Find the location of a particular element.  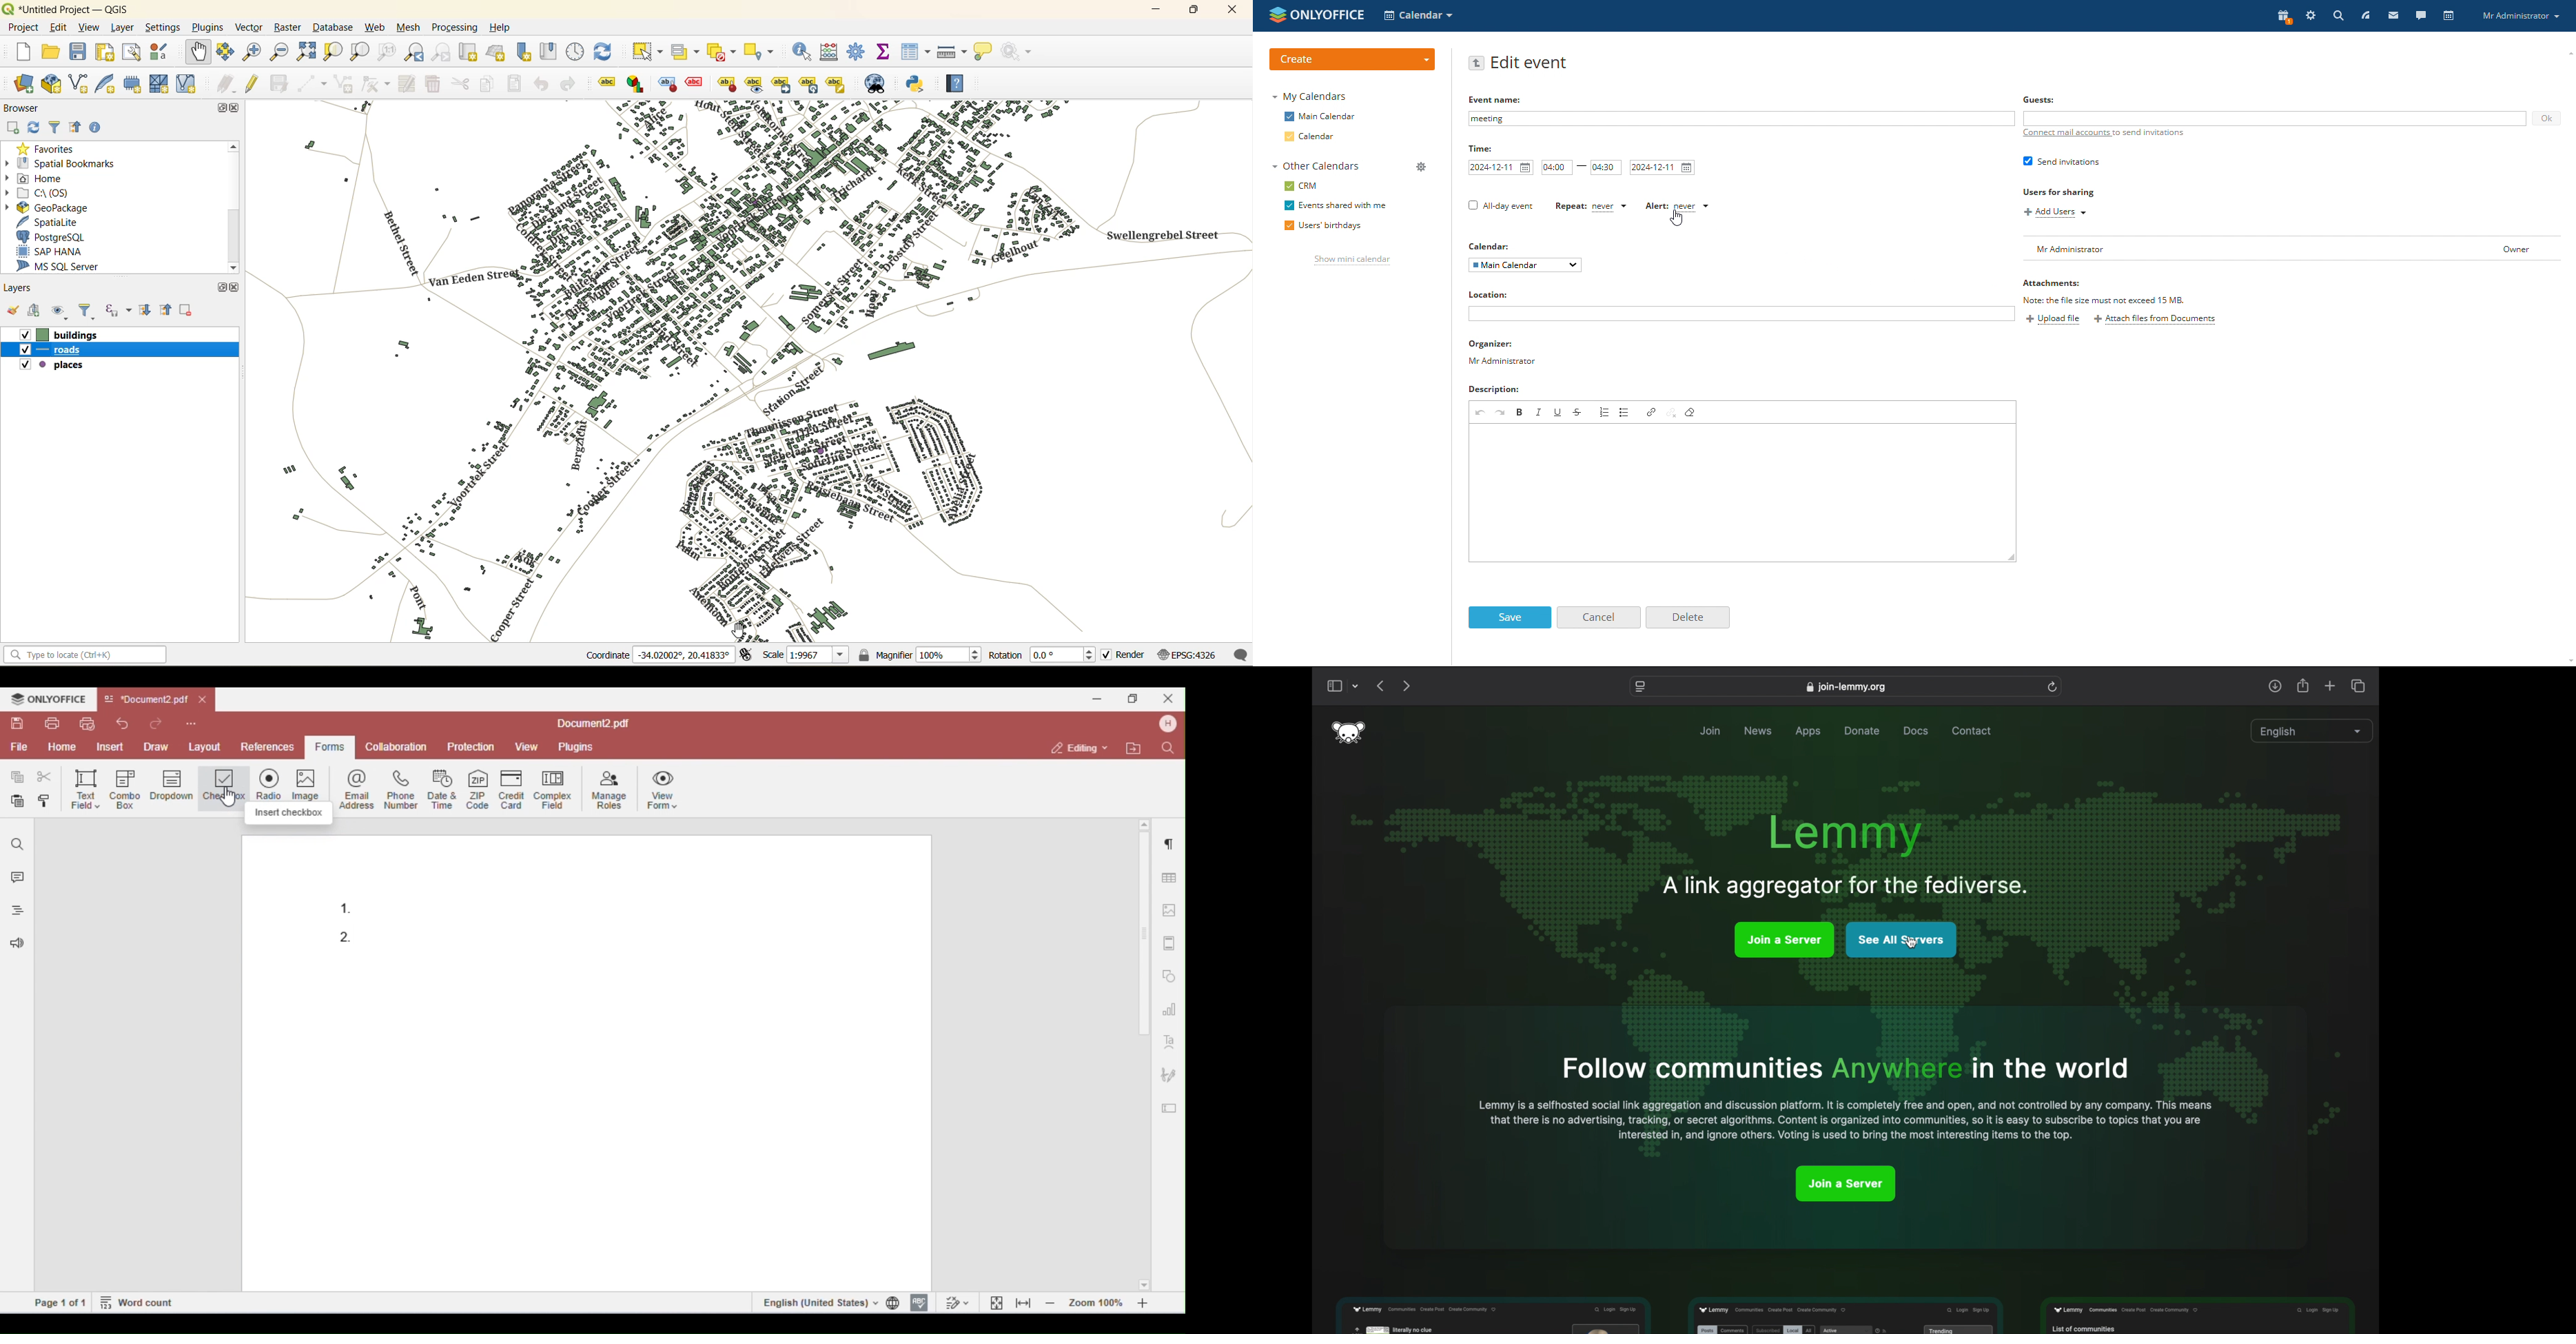

temporary scratch layer is located at coordinates (133, 84).